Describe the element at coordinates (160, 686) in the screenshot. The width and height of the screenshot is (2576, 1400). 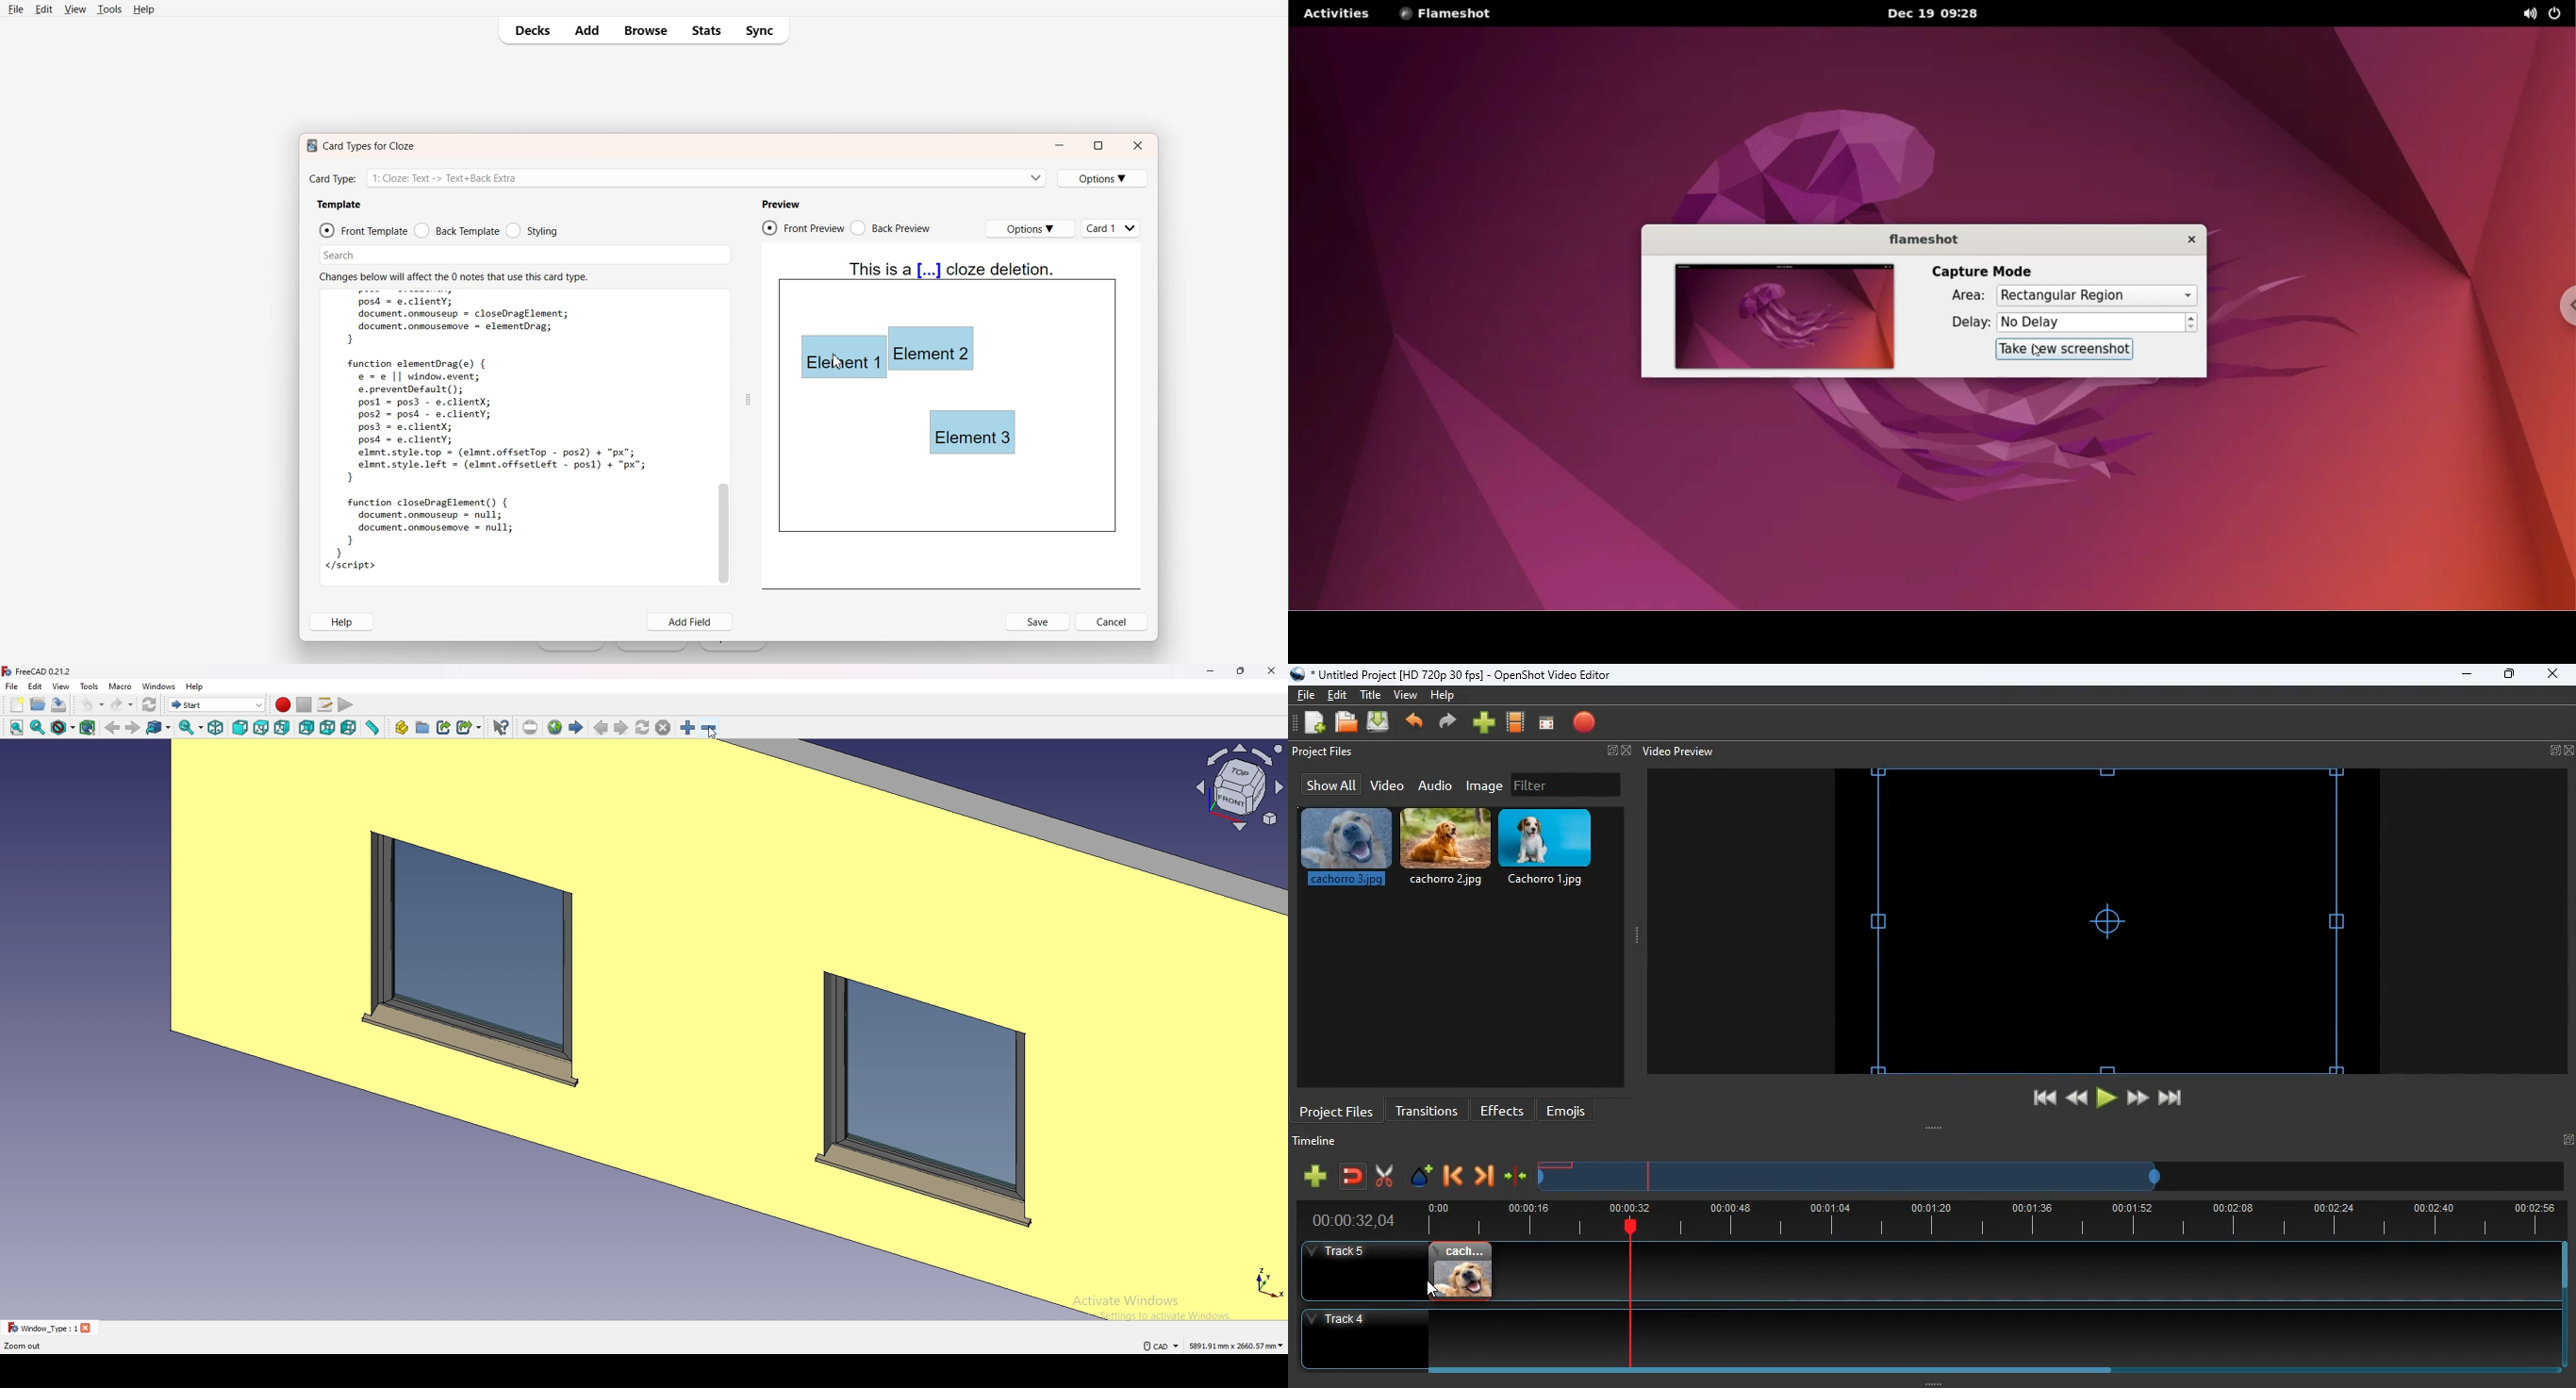
I see `windows` at that location.